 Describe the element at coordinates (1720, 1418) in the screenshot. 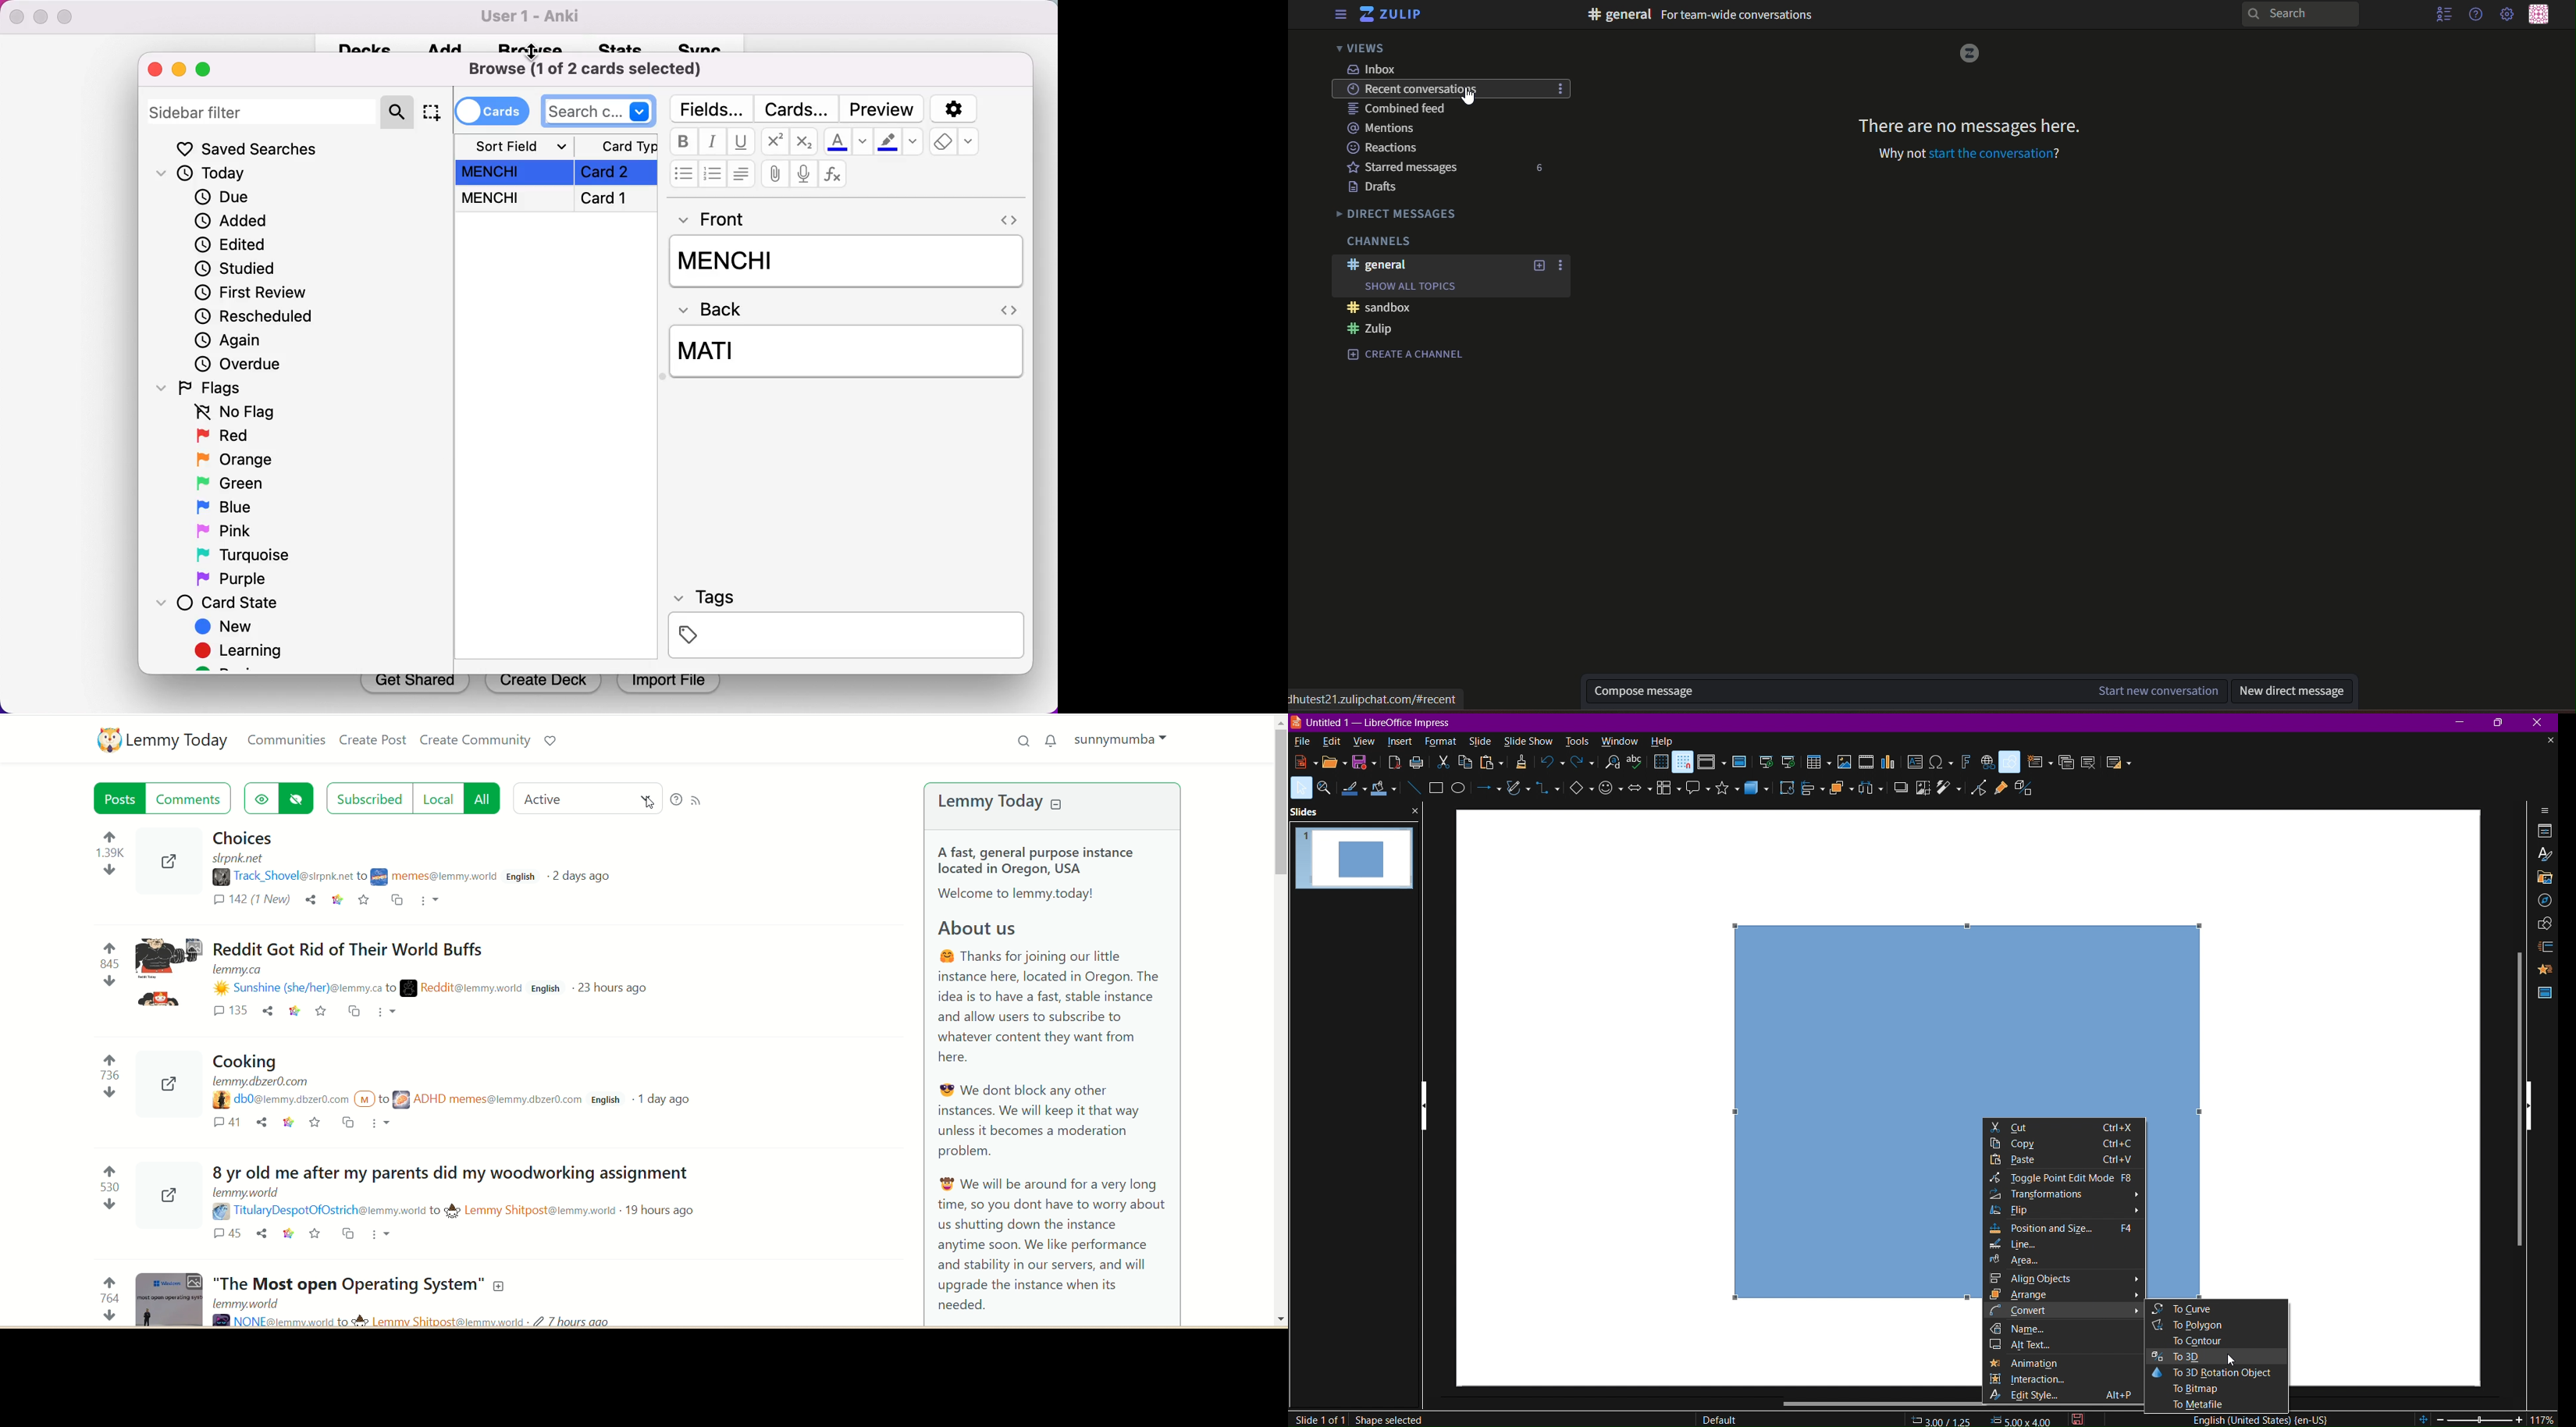

I see `Default` at that location.